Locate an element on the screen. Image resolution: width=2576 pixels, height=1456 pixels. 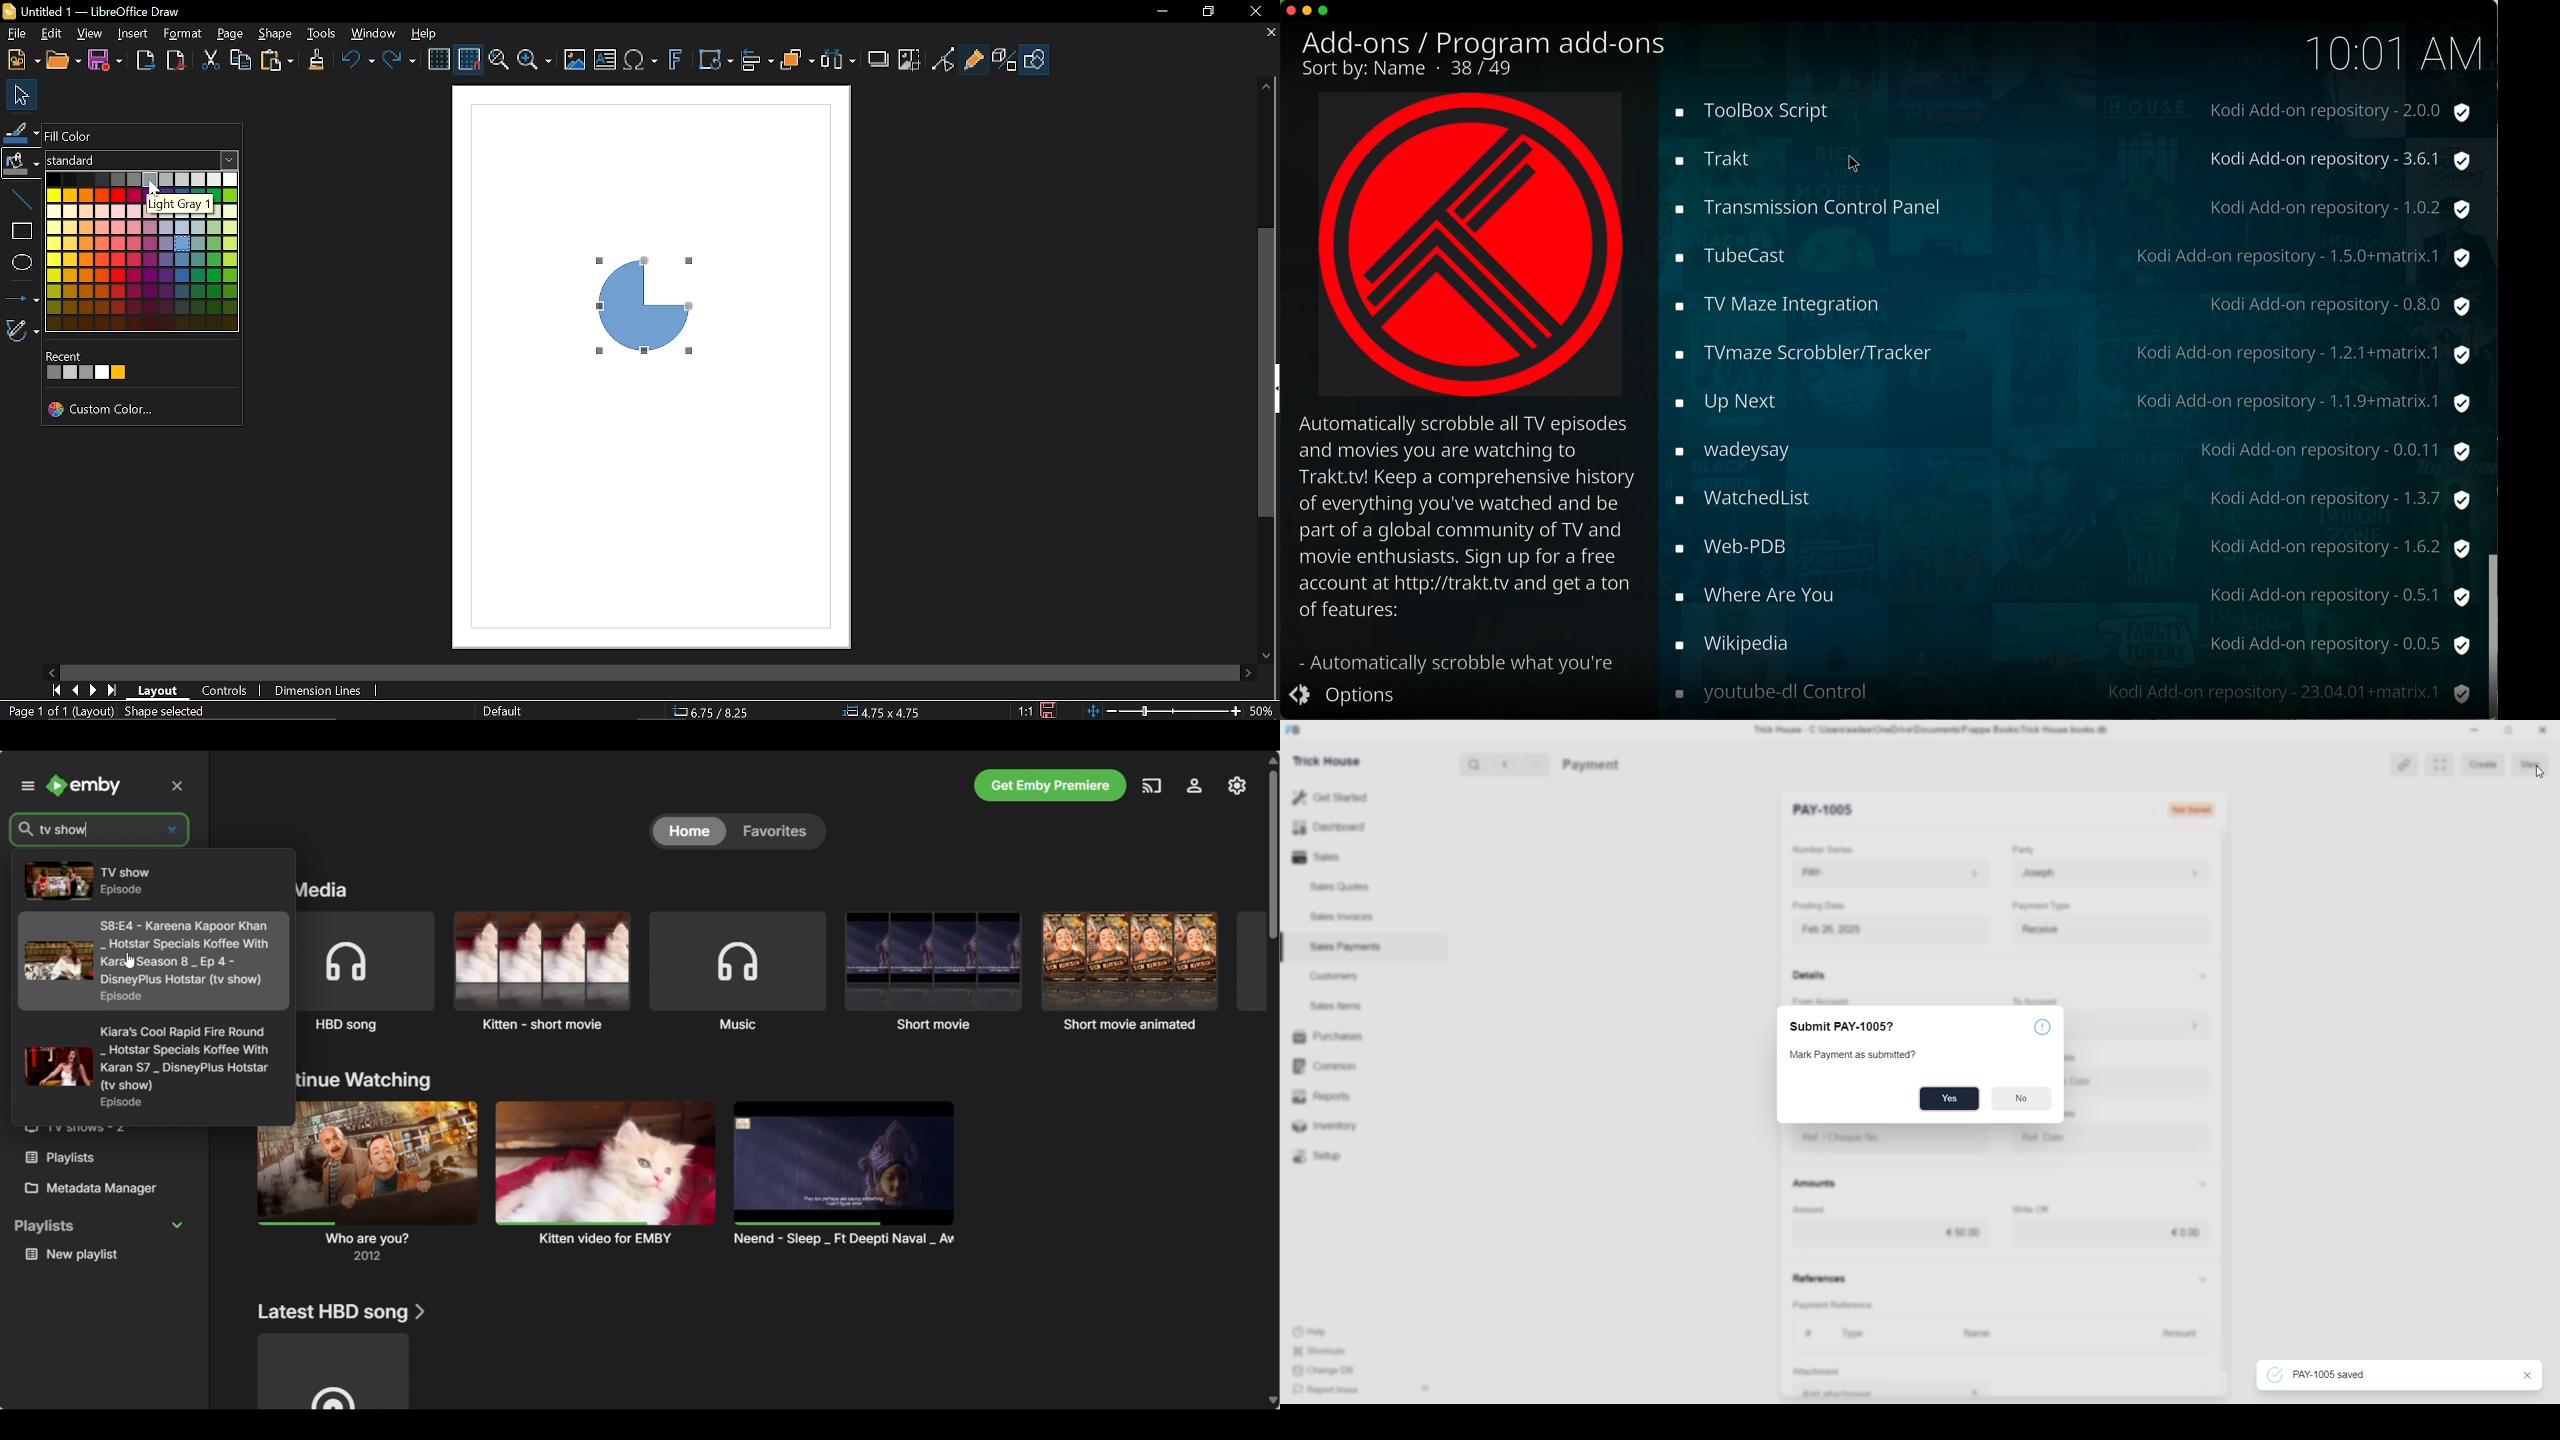
Last page is located at coordinates (115, 689).